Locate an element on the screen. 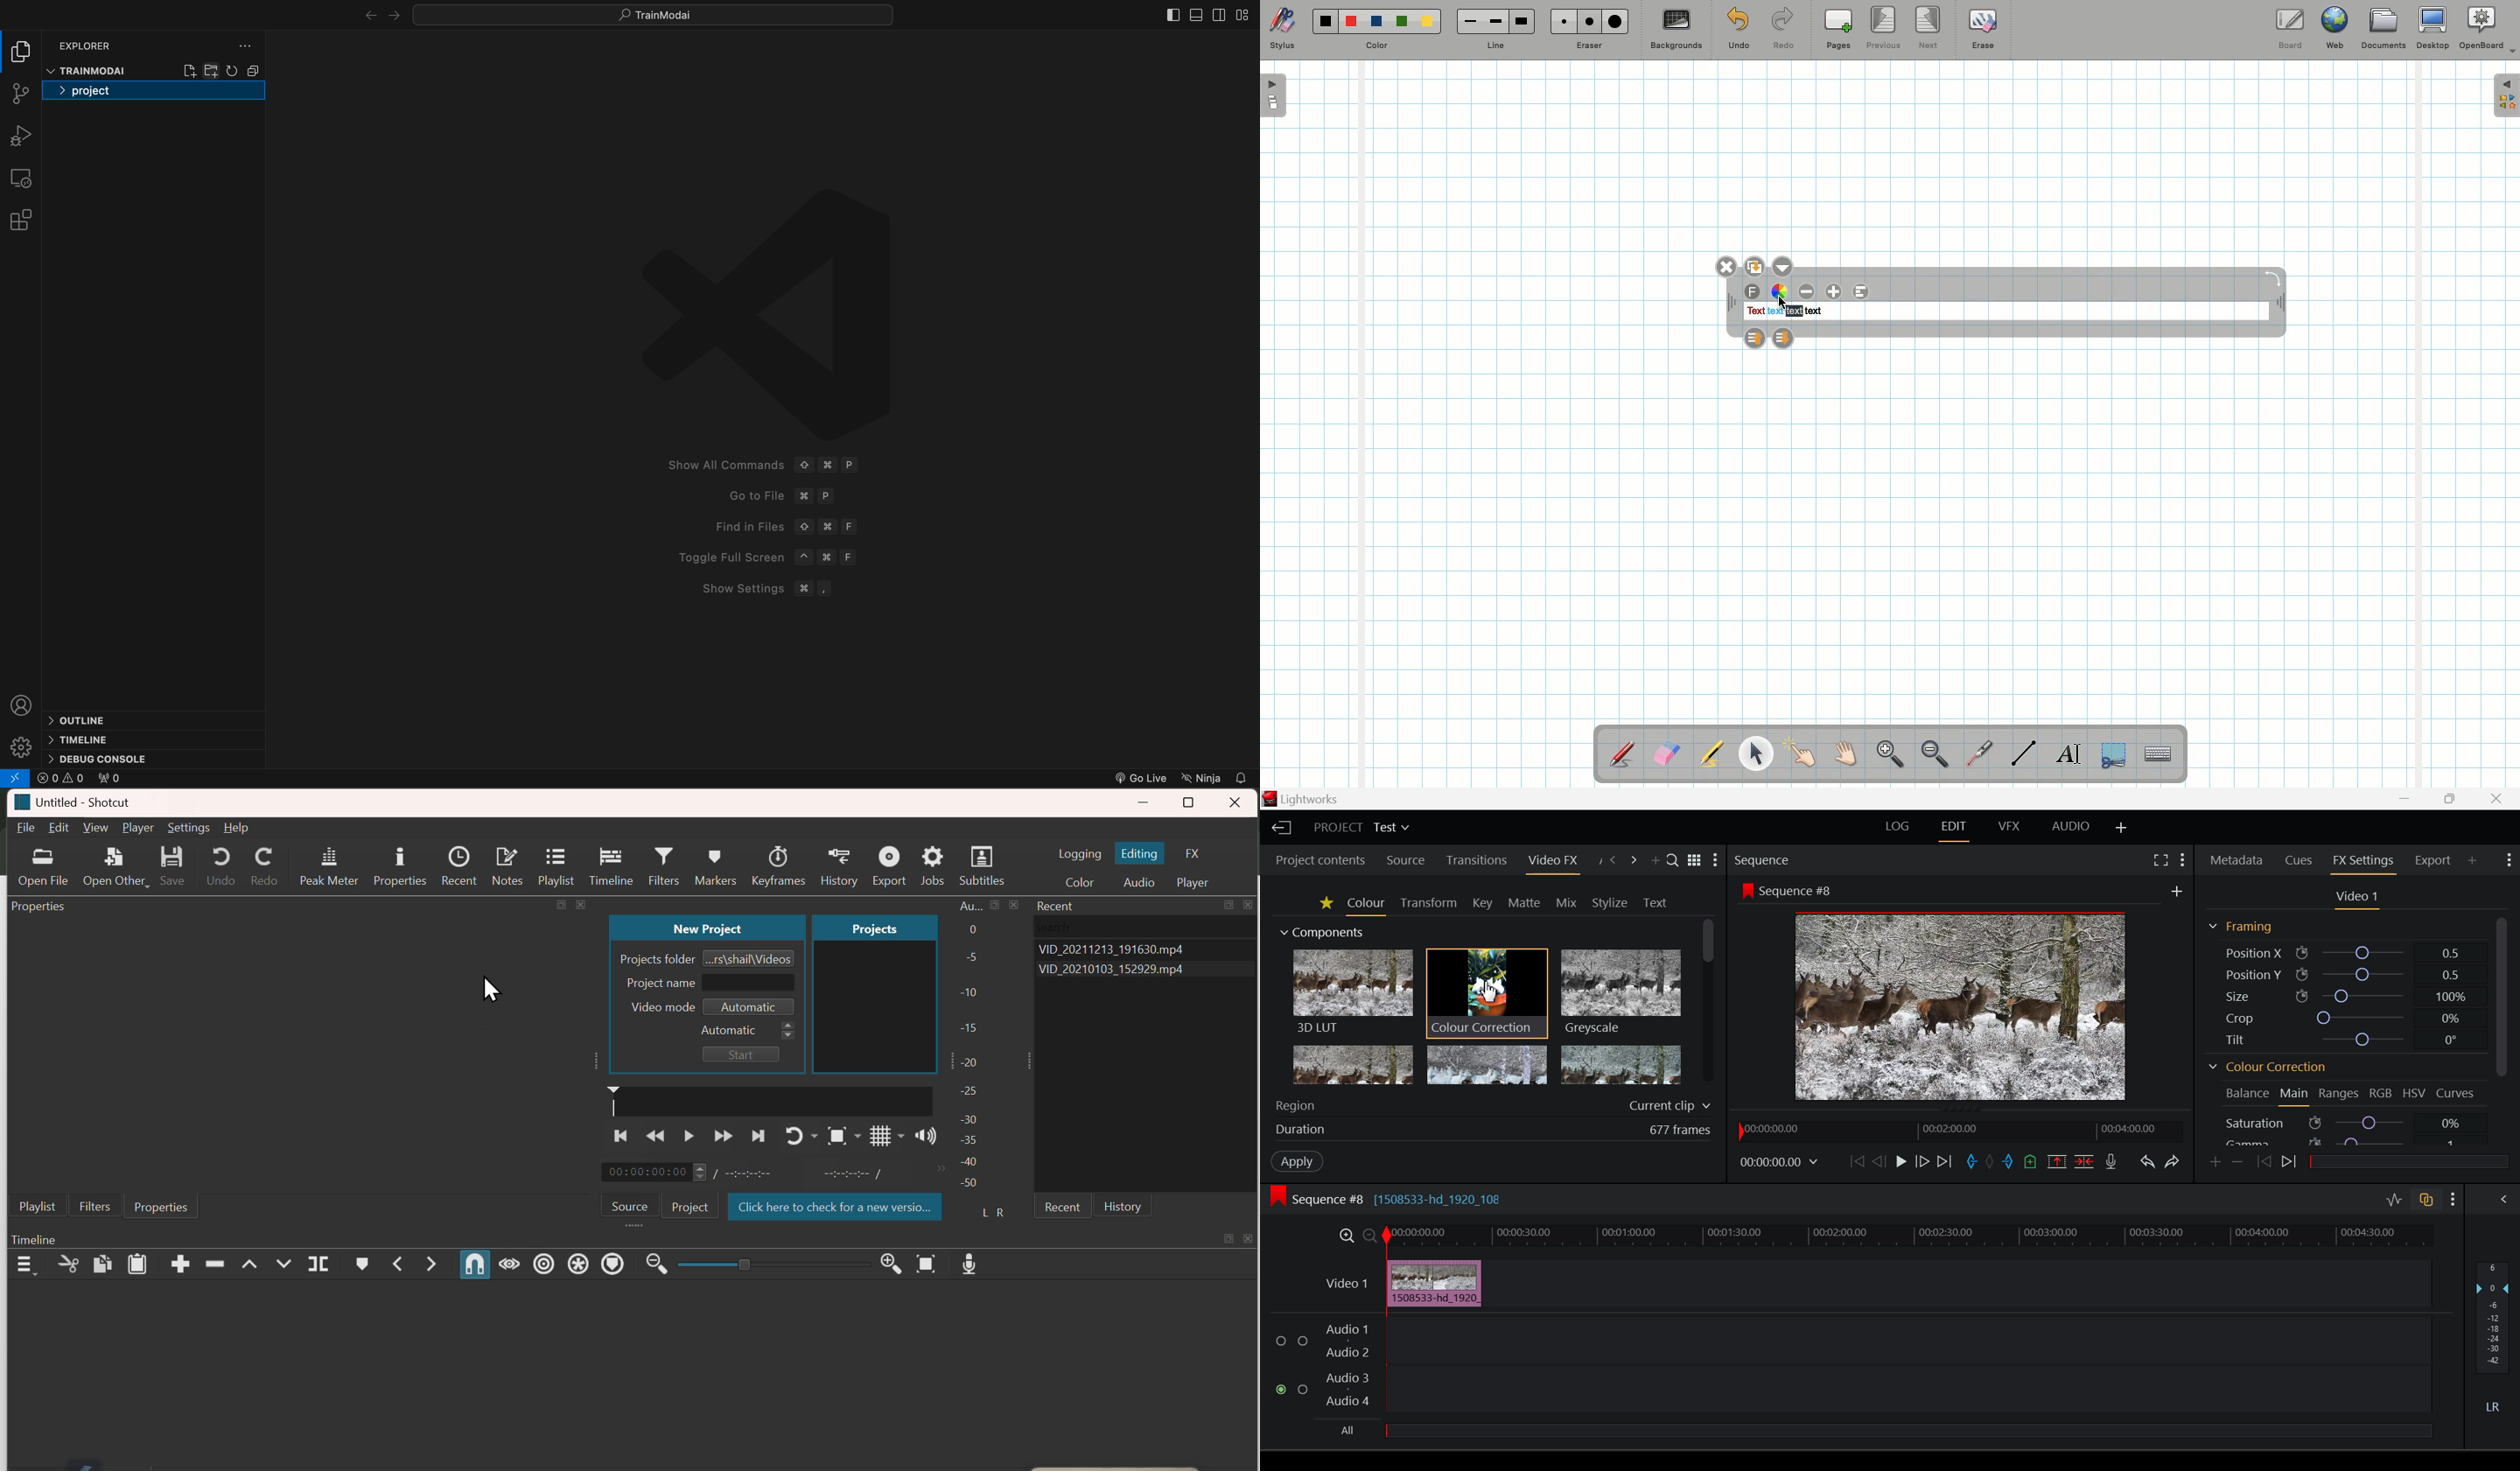 The width and height of the screenshot is (2520, 1484). Audio Input Field is located at coordinates (1906, 1391).